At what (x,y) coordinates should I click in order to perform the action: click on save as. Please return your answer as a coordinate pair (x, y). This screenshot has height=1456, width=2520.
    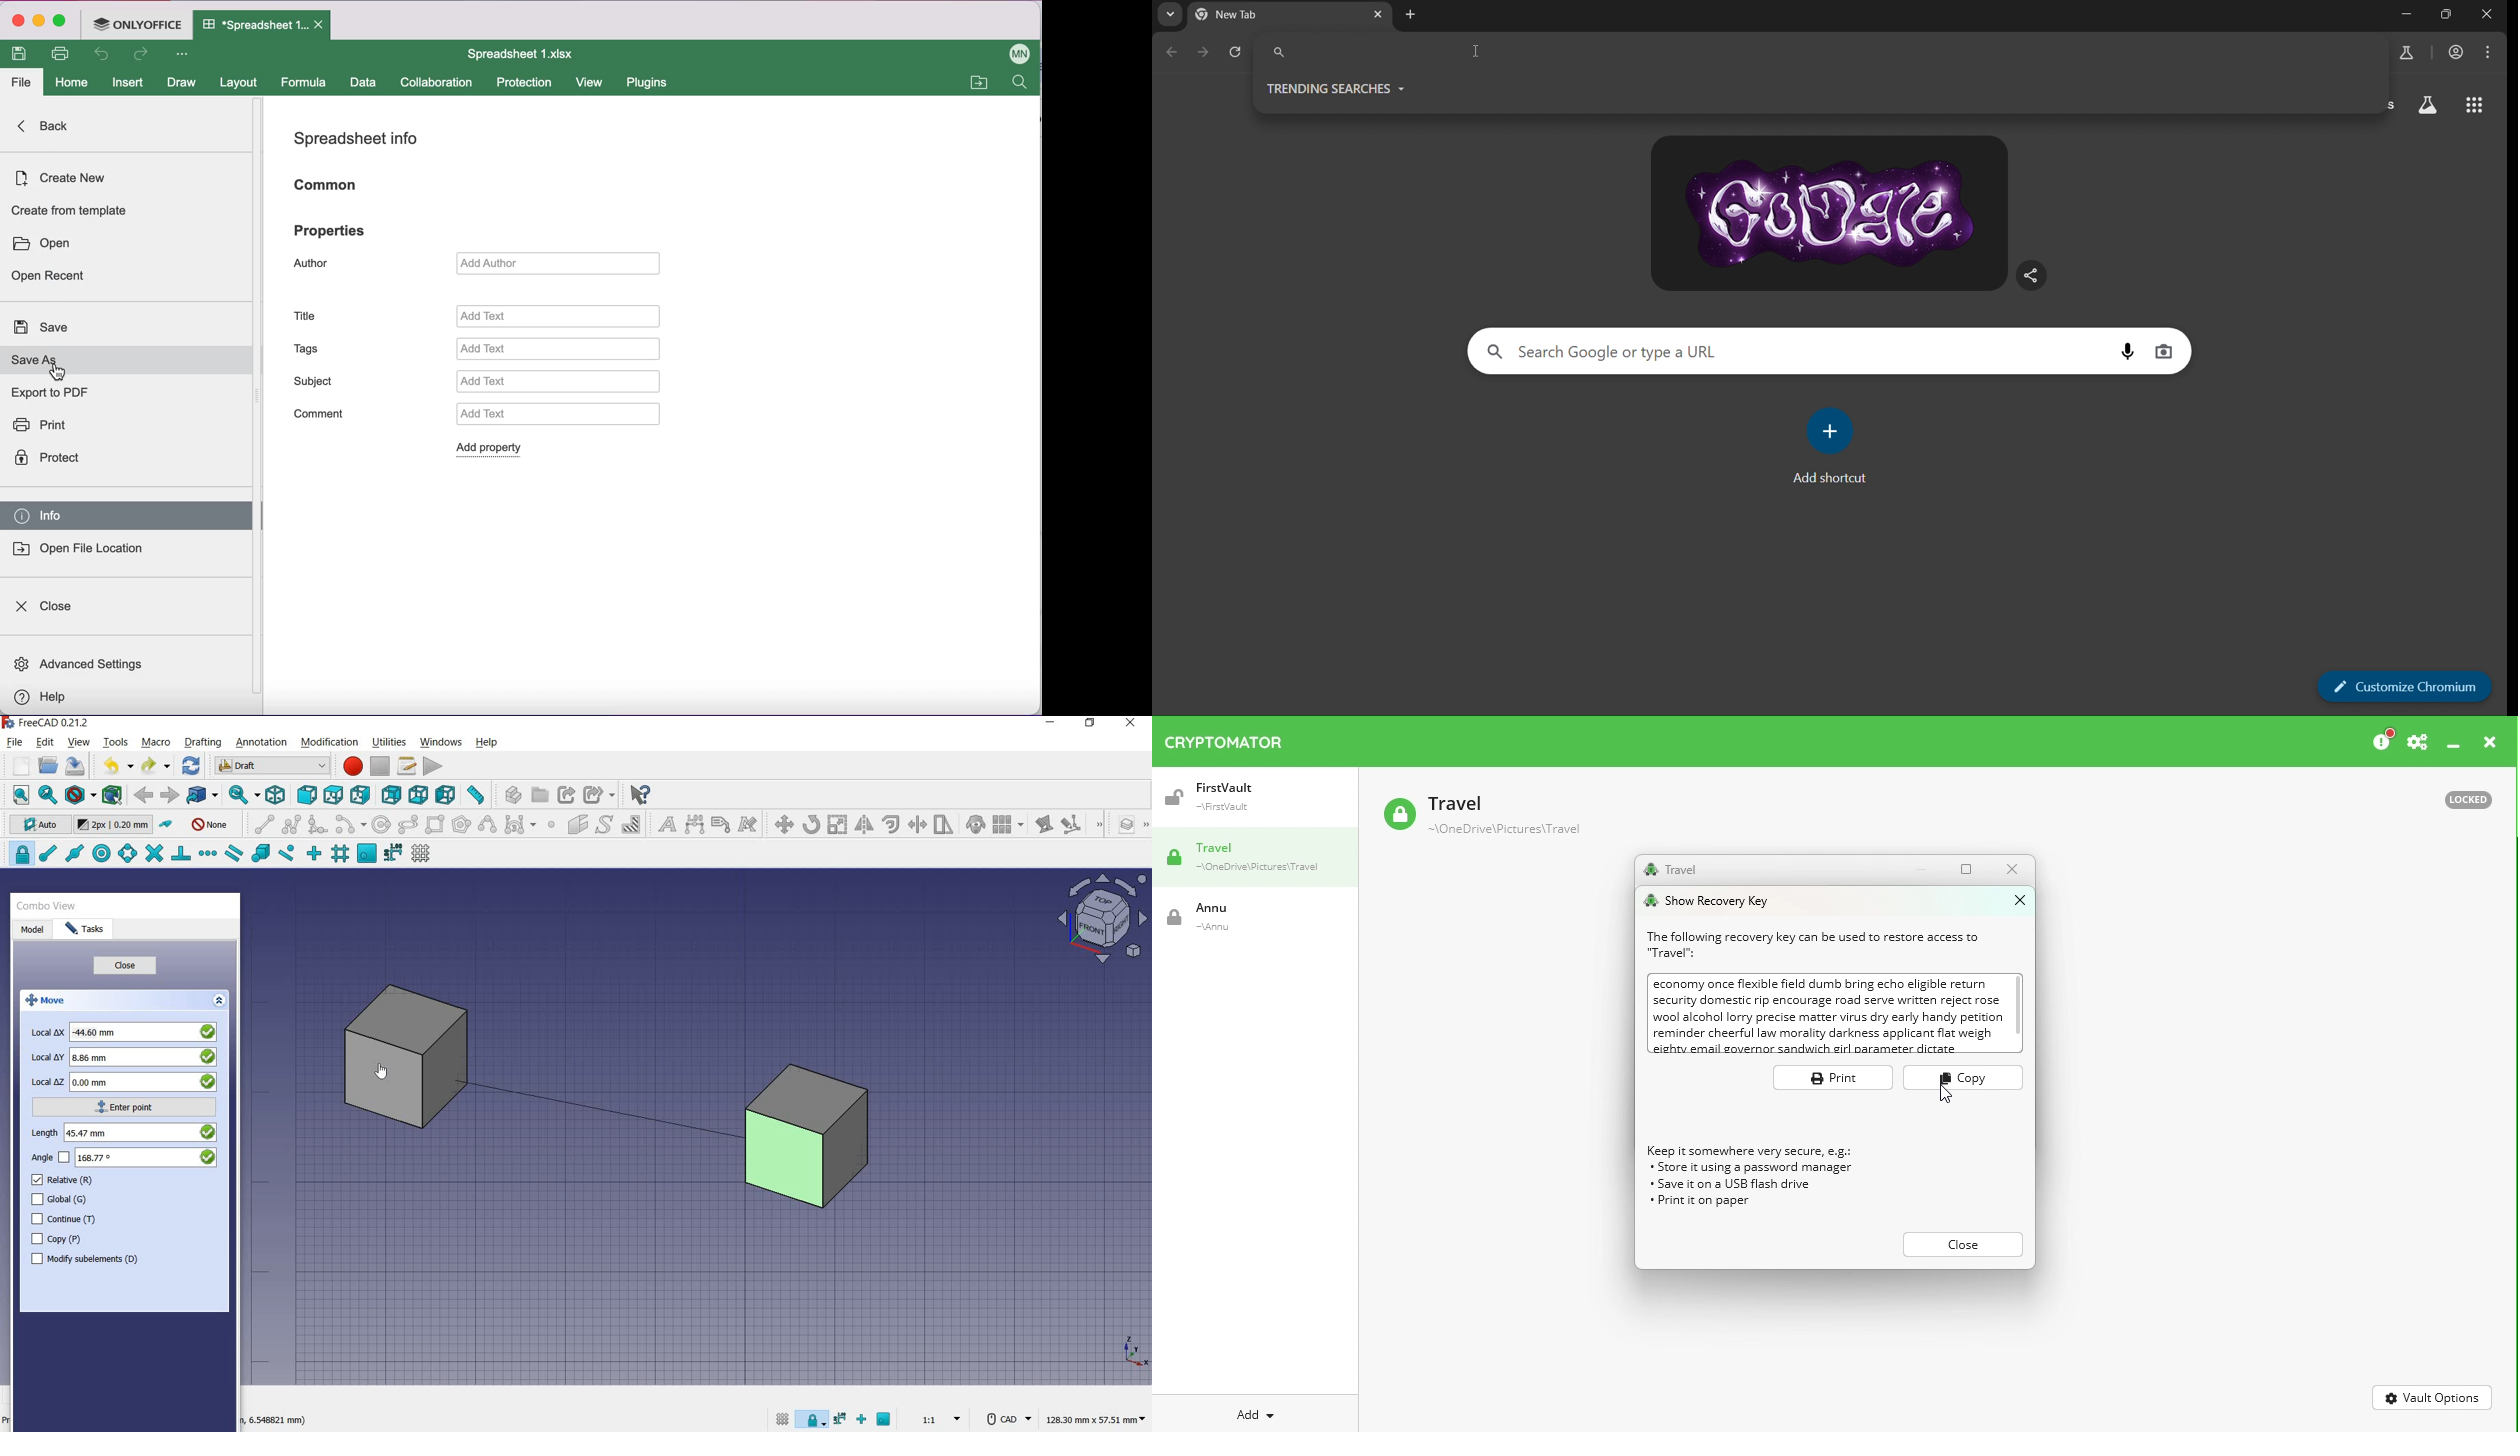
    Looking at the image, I should click on (127, 362).